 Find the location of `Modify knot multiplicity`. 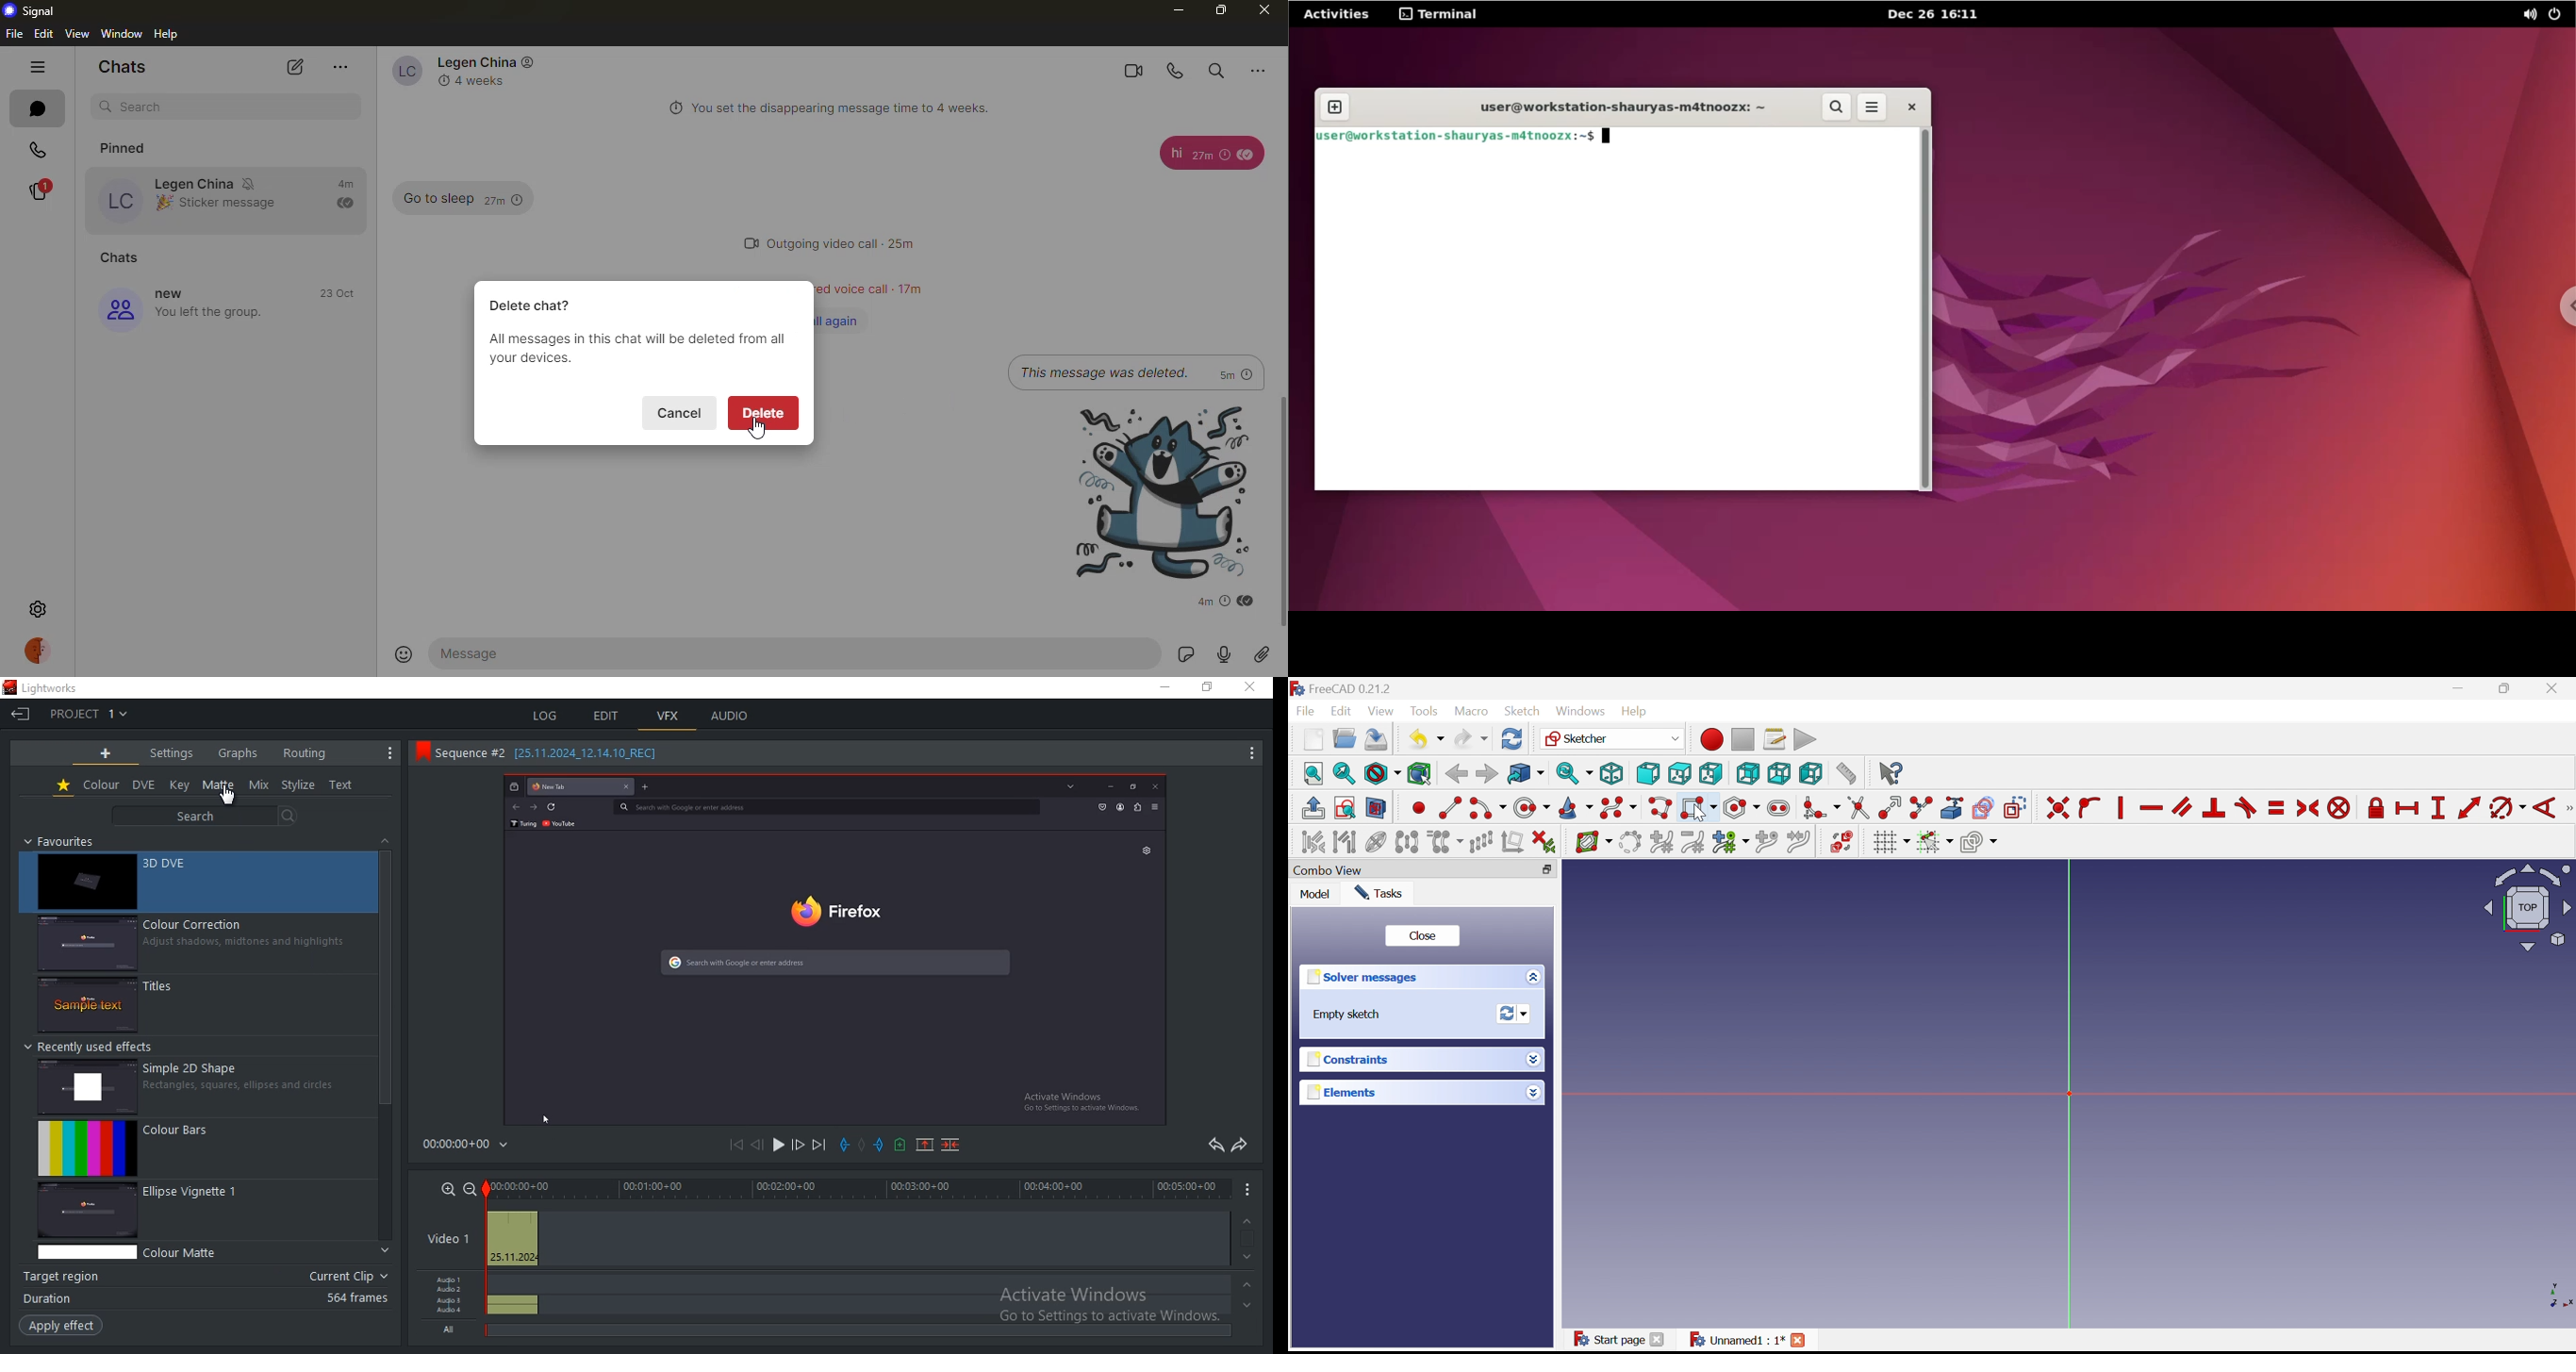

Modify knot multiplicity is located at coordinates (1730, 843).